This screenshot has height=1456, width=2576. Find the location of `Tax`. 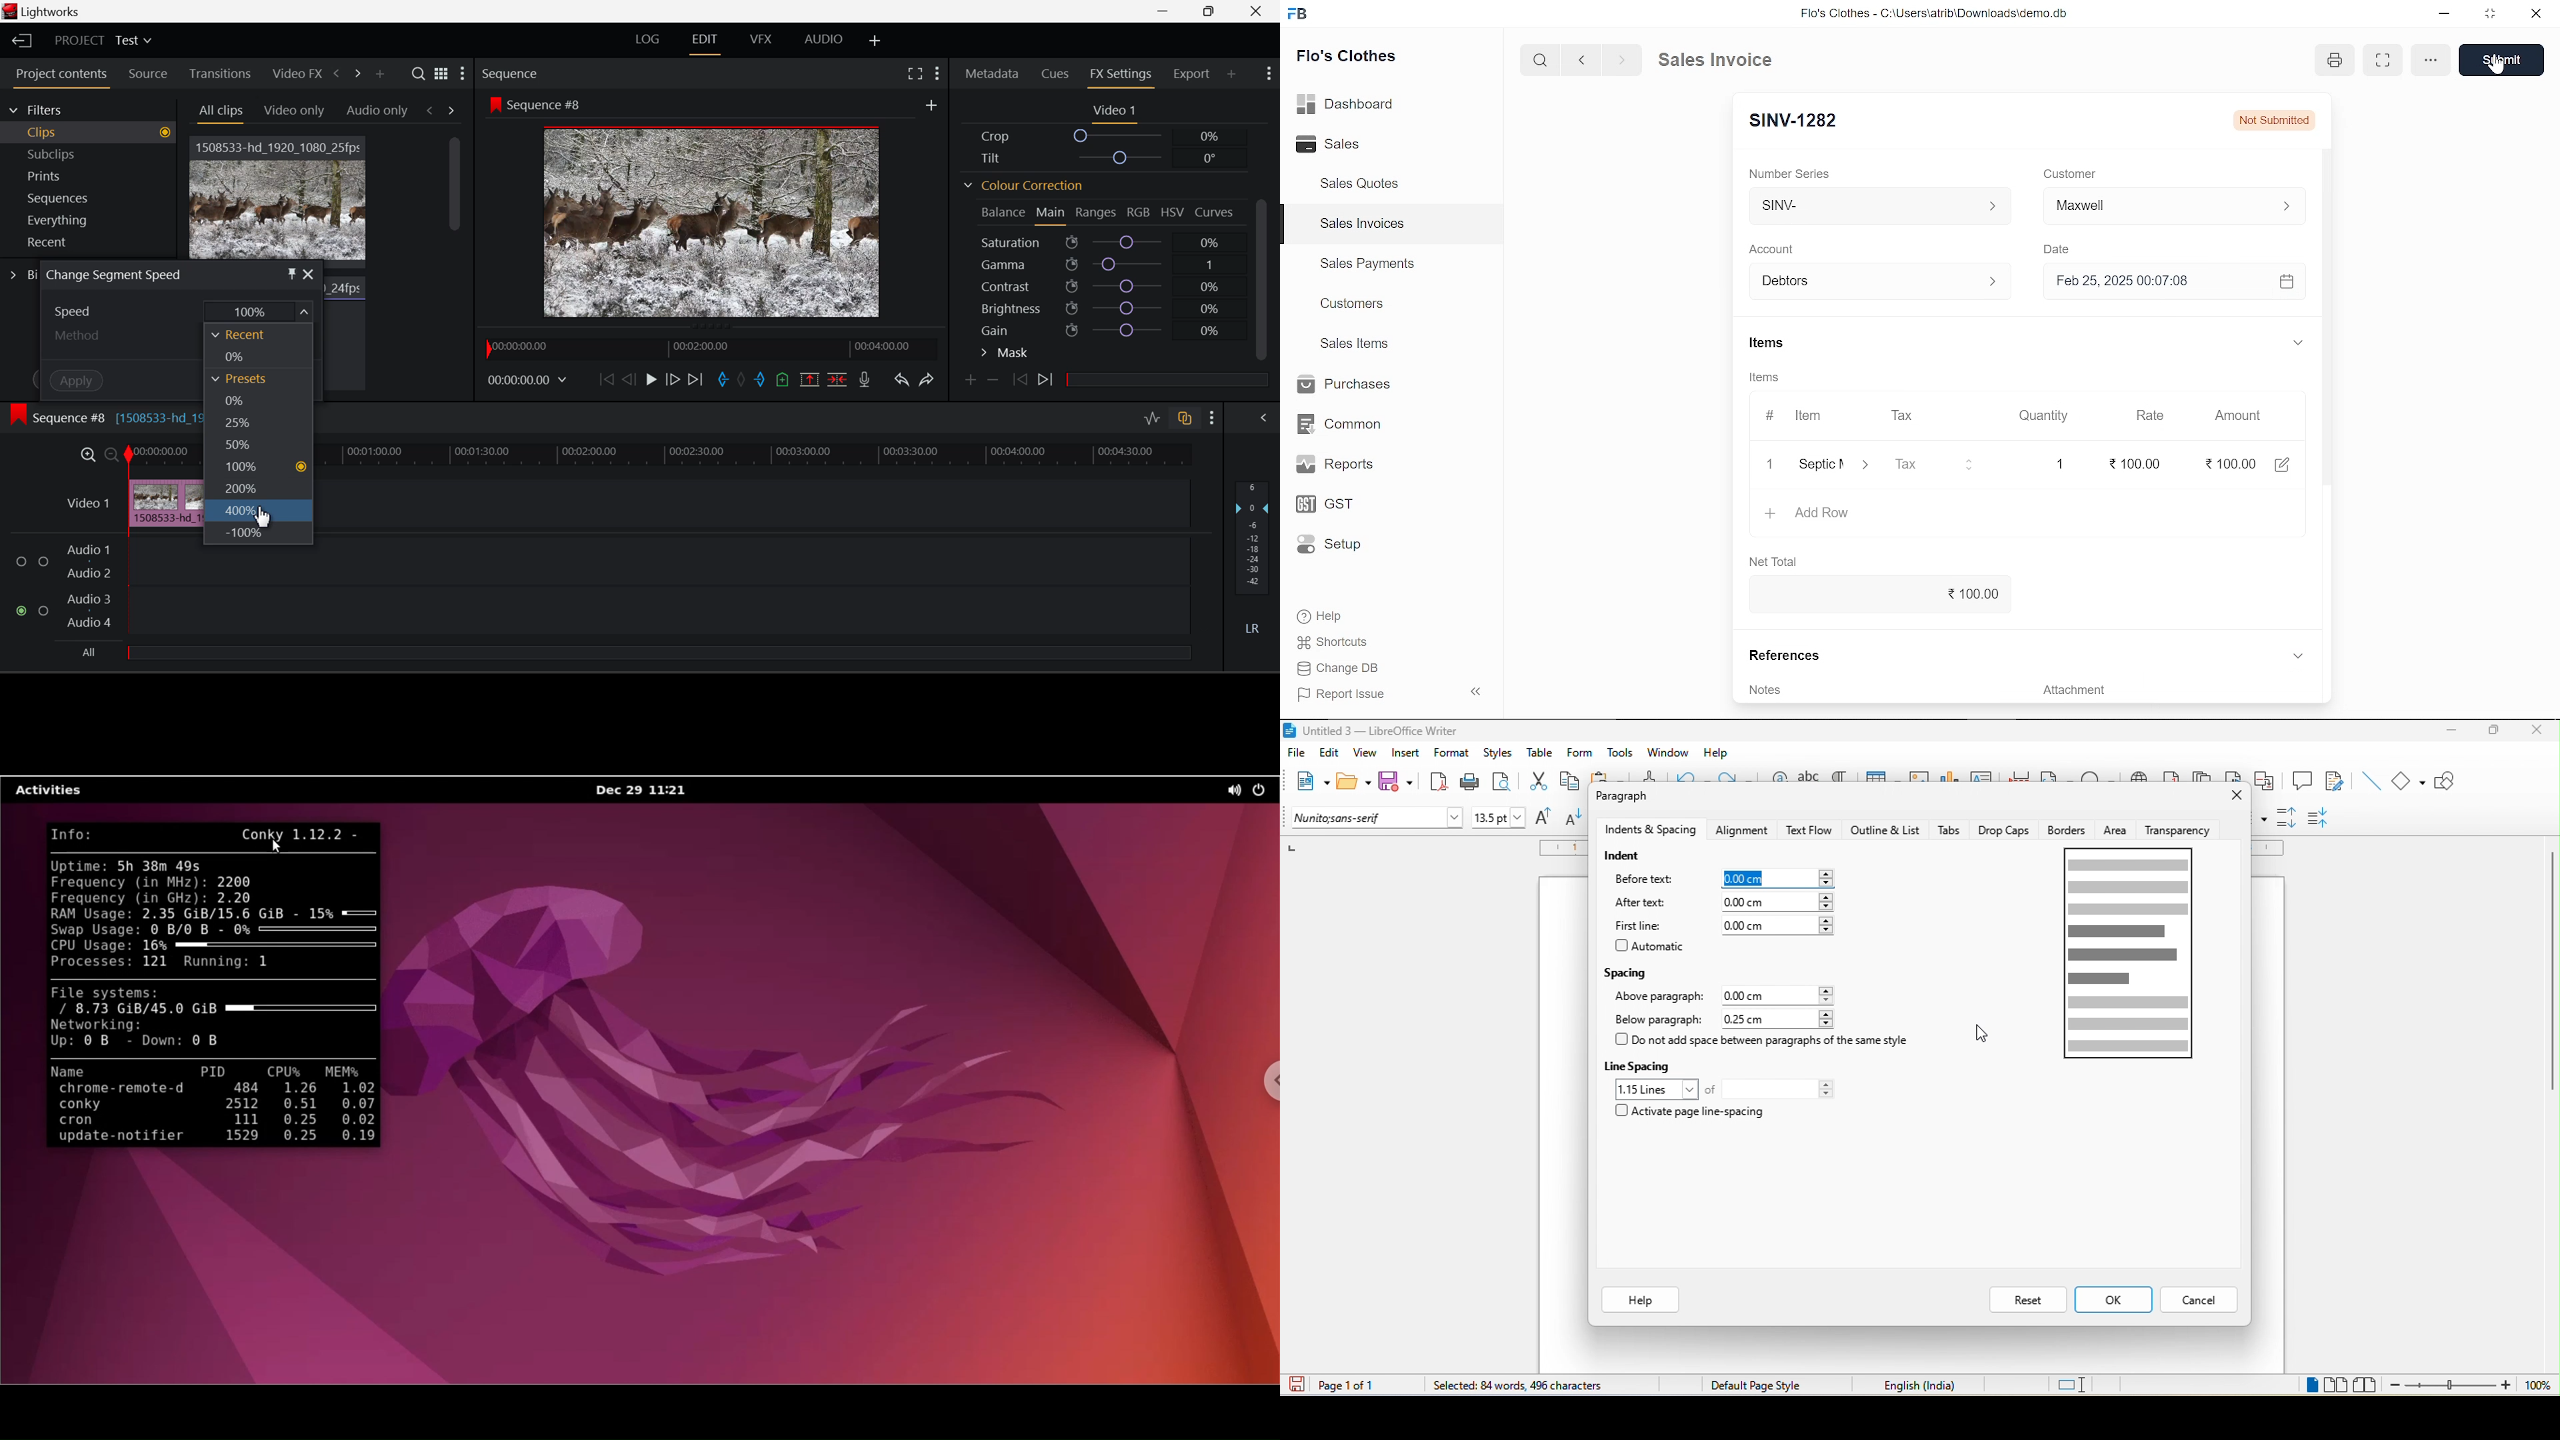

Tax is located at coordinates (1914, 464).